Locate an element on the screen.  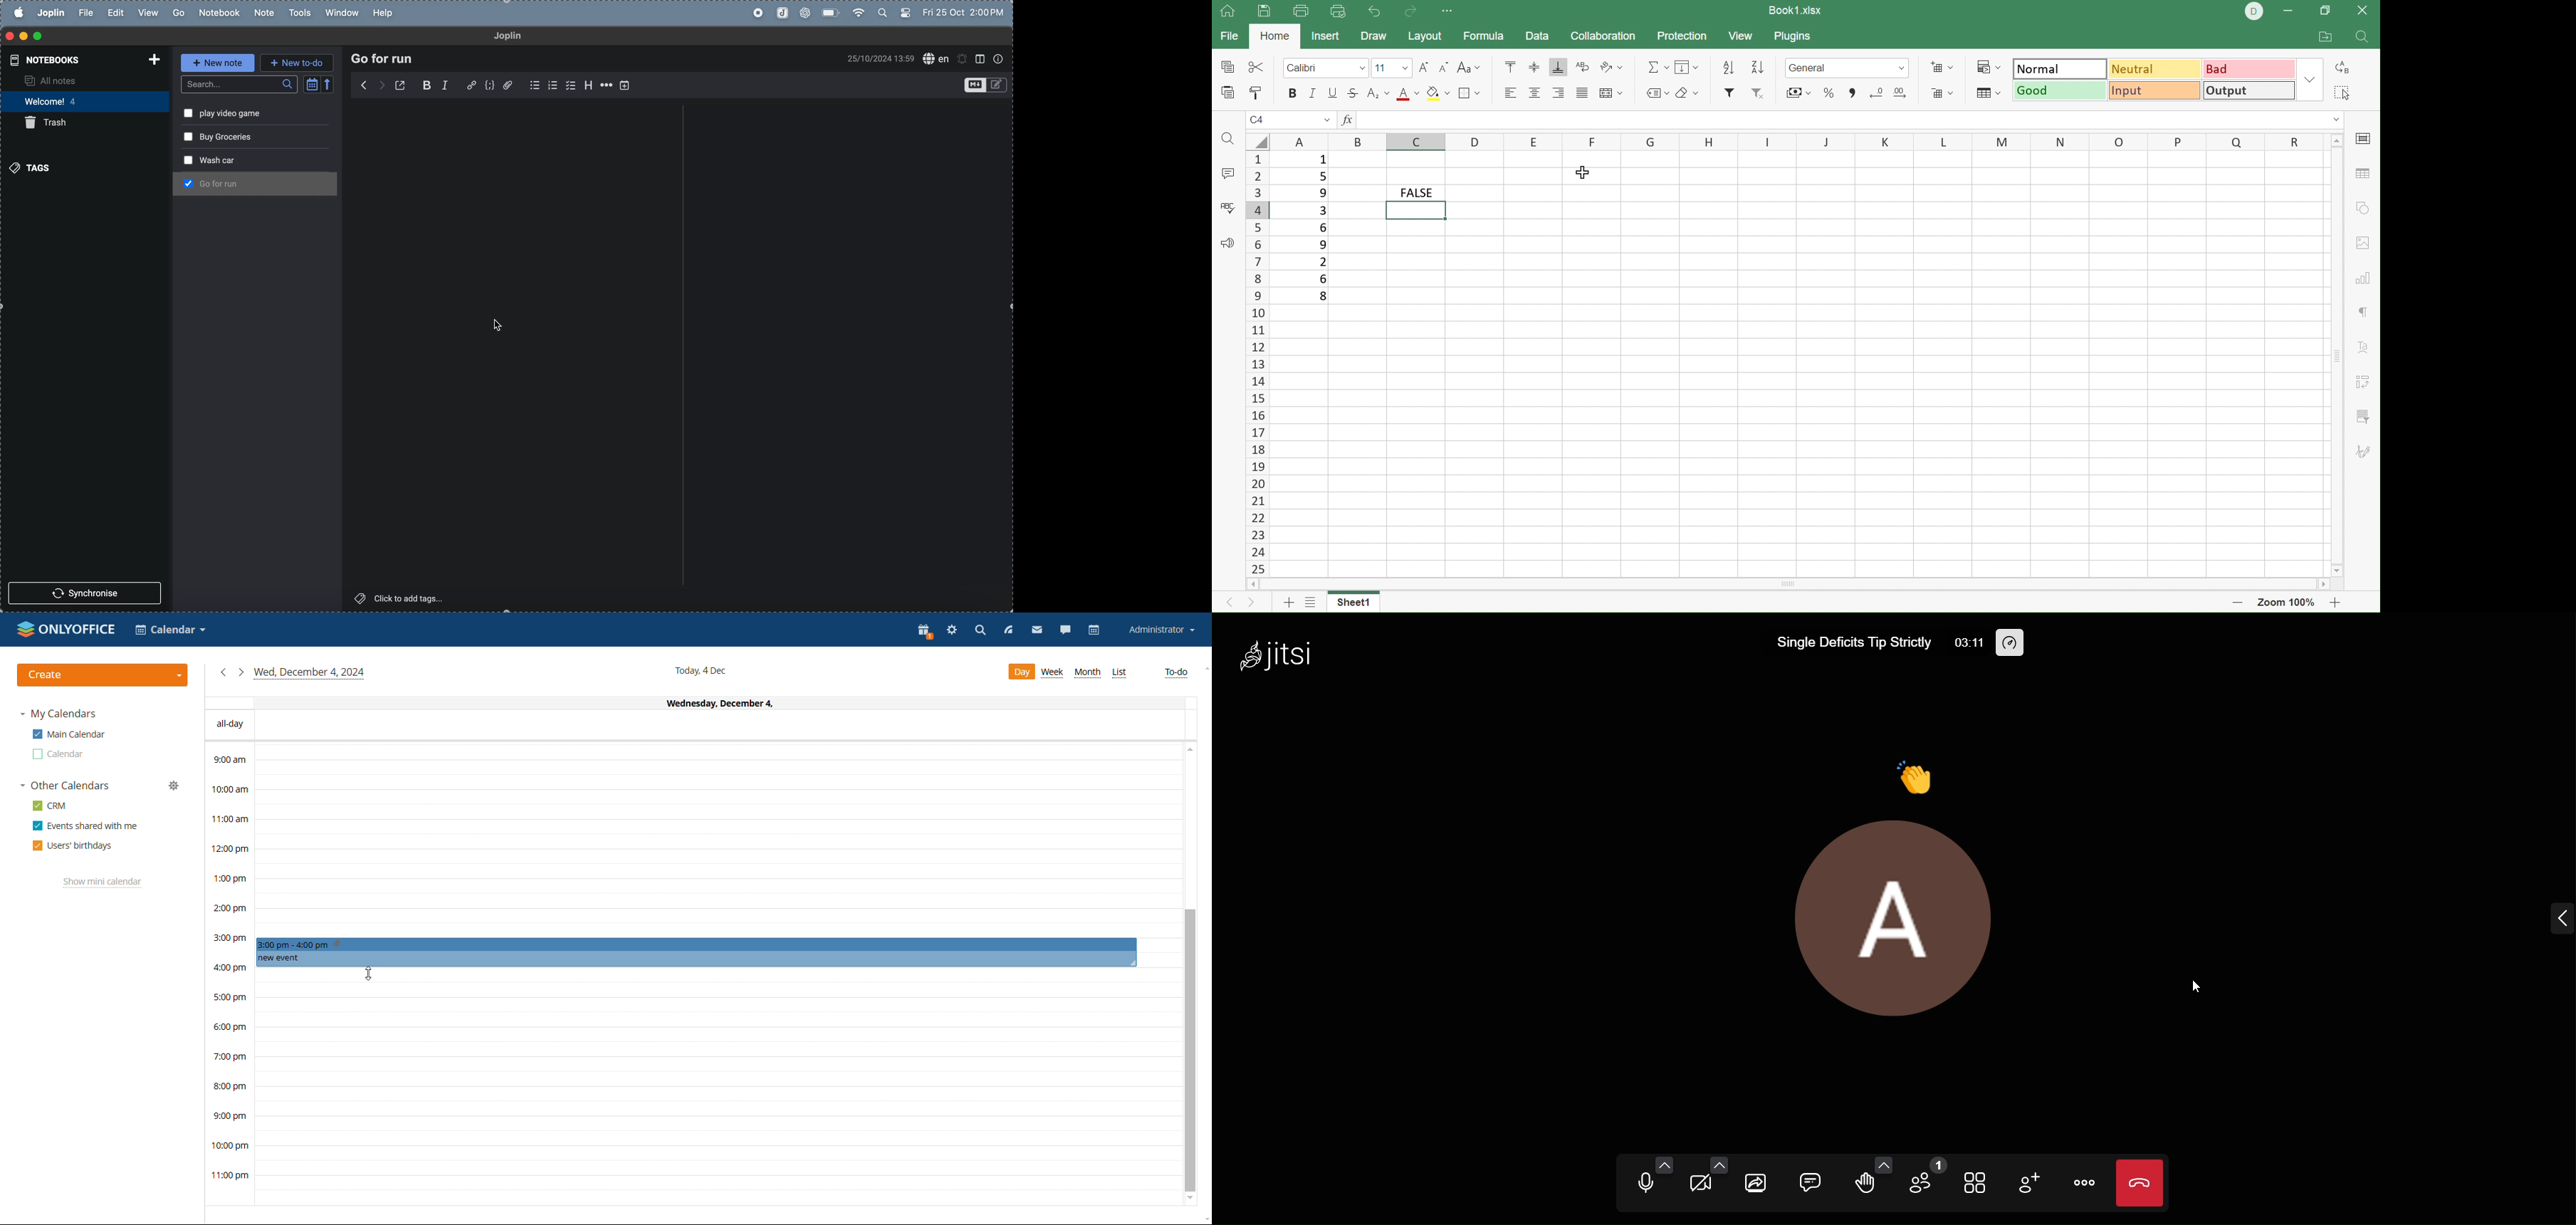
Text art settings is located at coordinates (2364, 346).